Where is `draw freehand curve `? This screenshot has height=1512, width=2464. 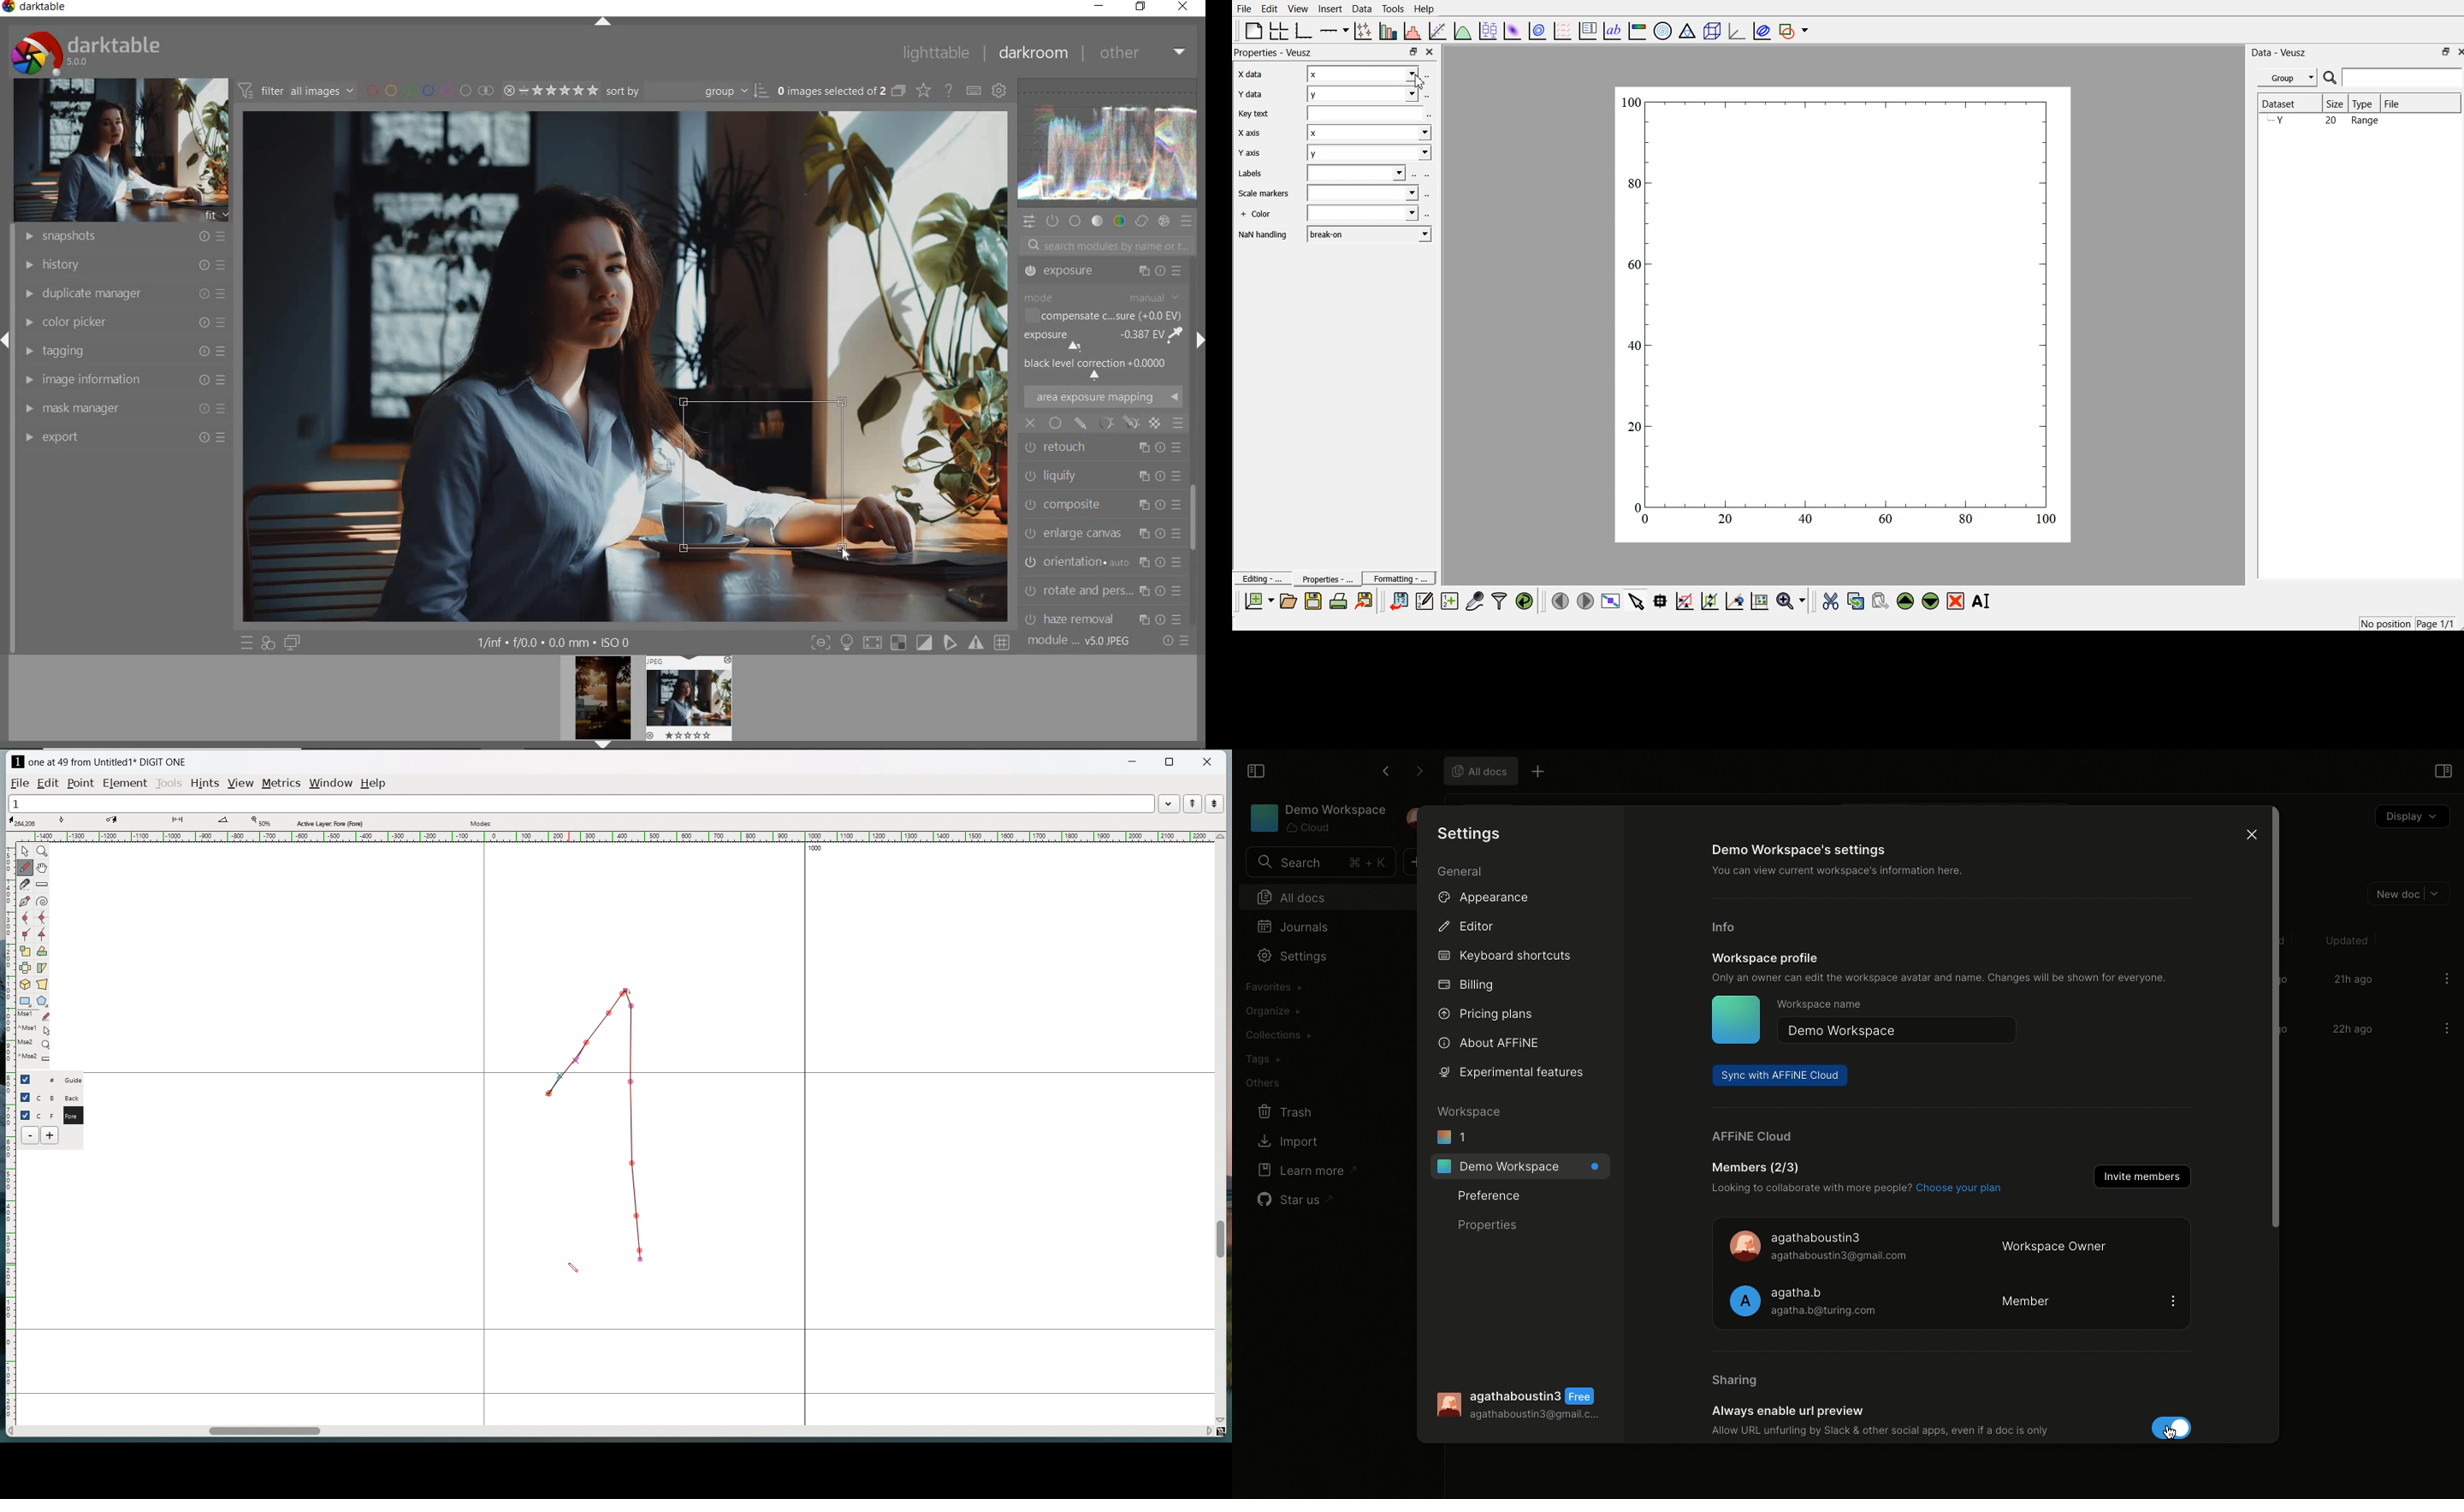 draw freehand curve  is located at coordinates (26, 867).